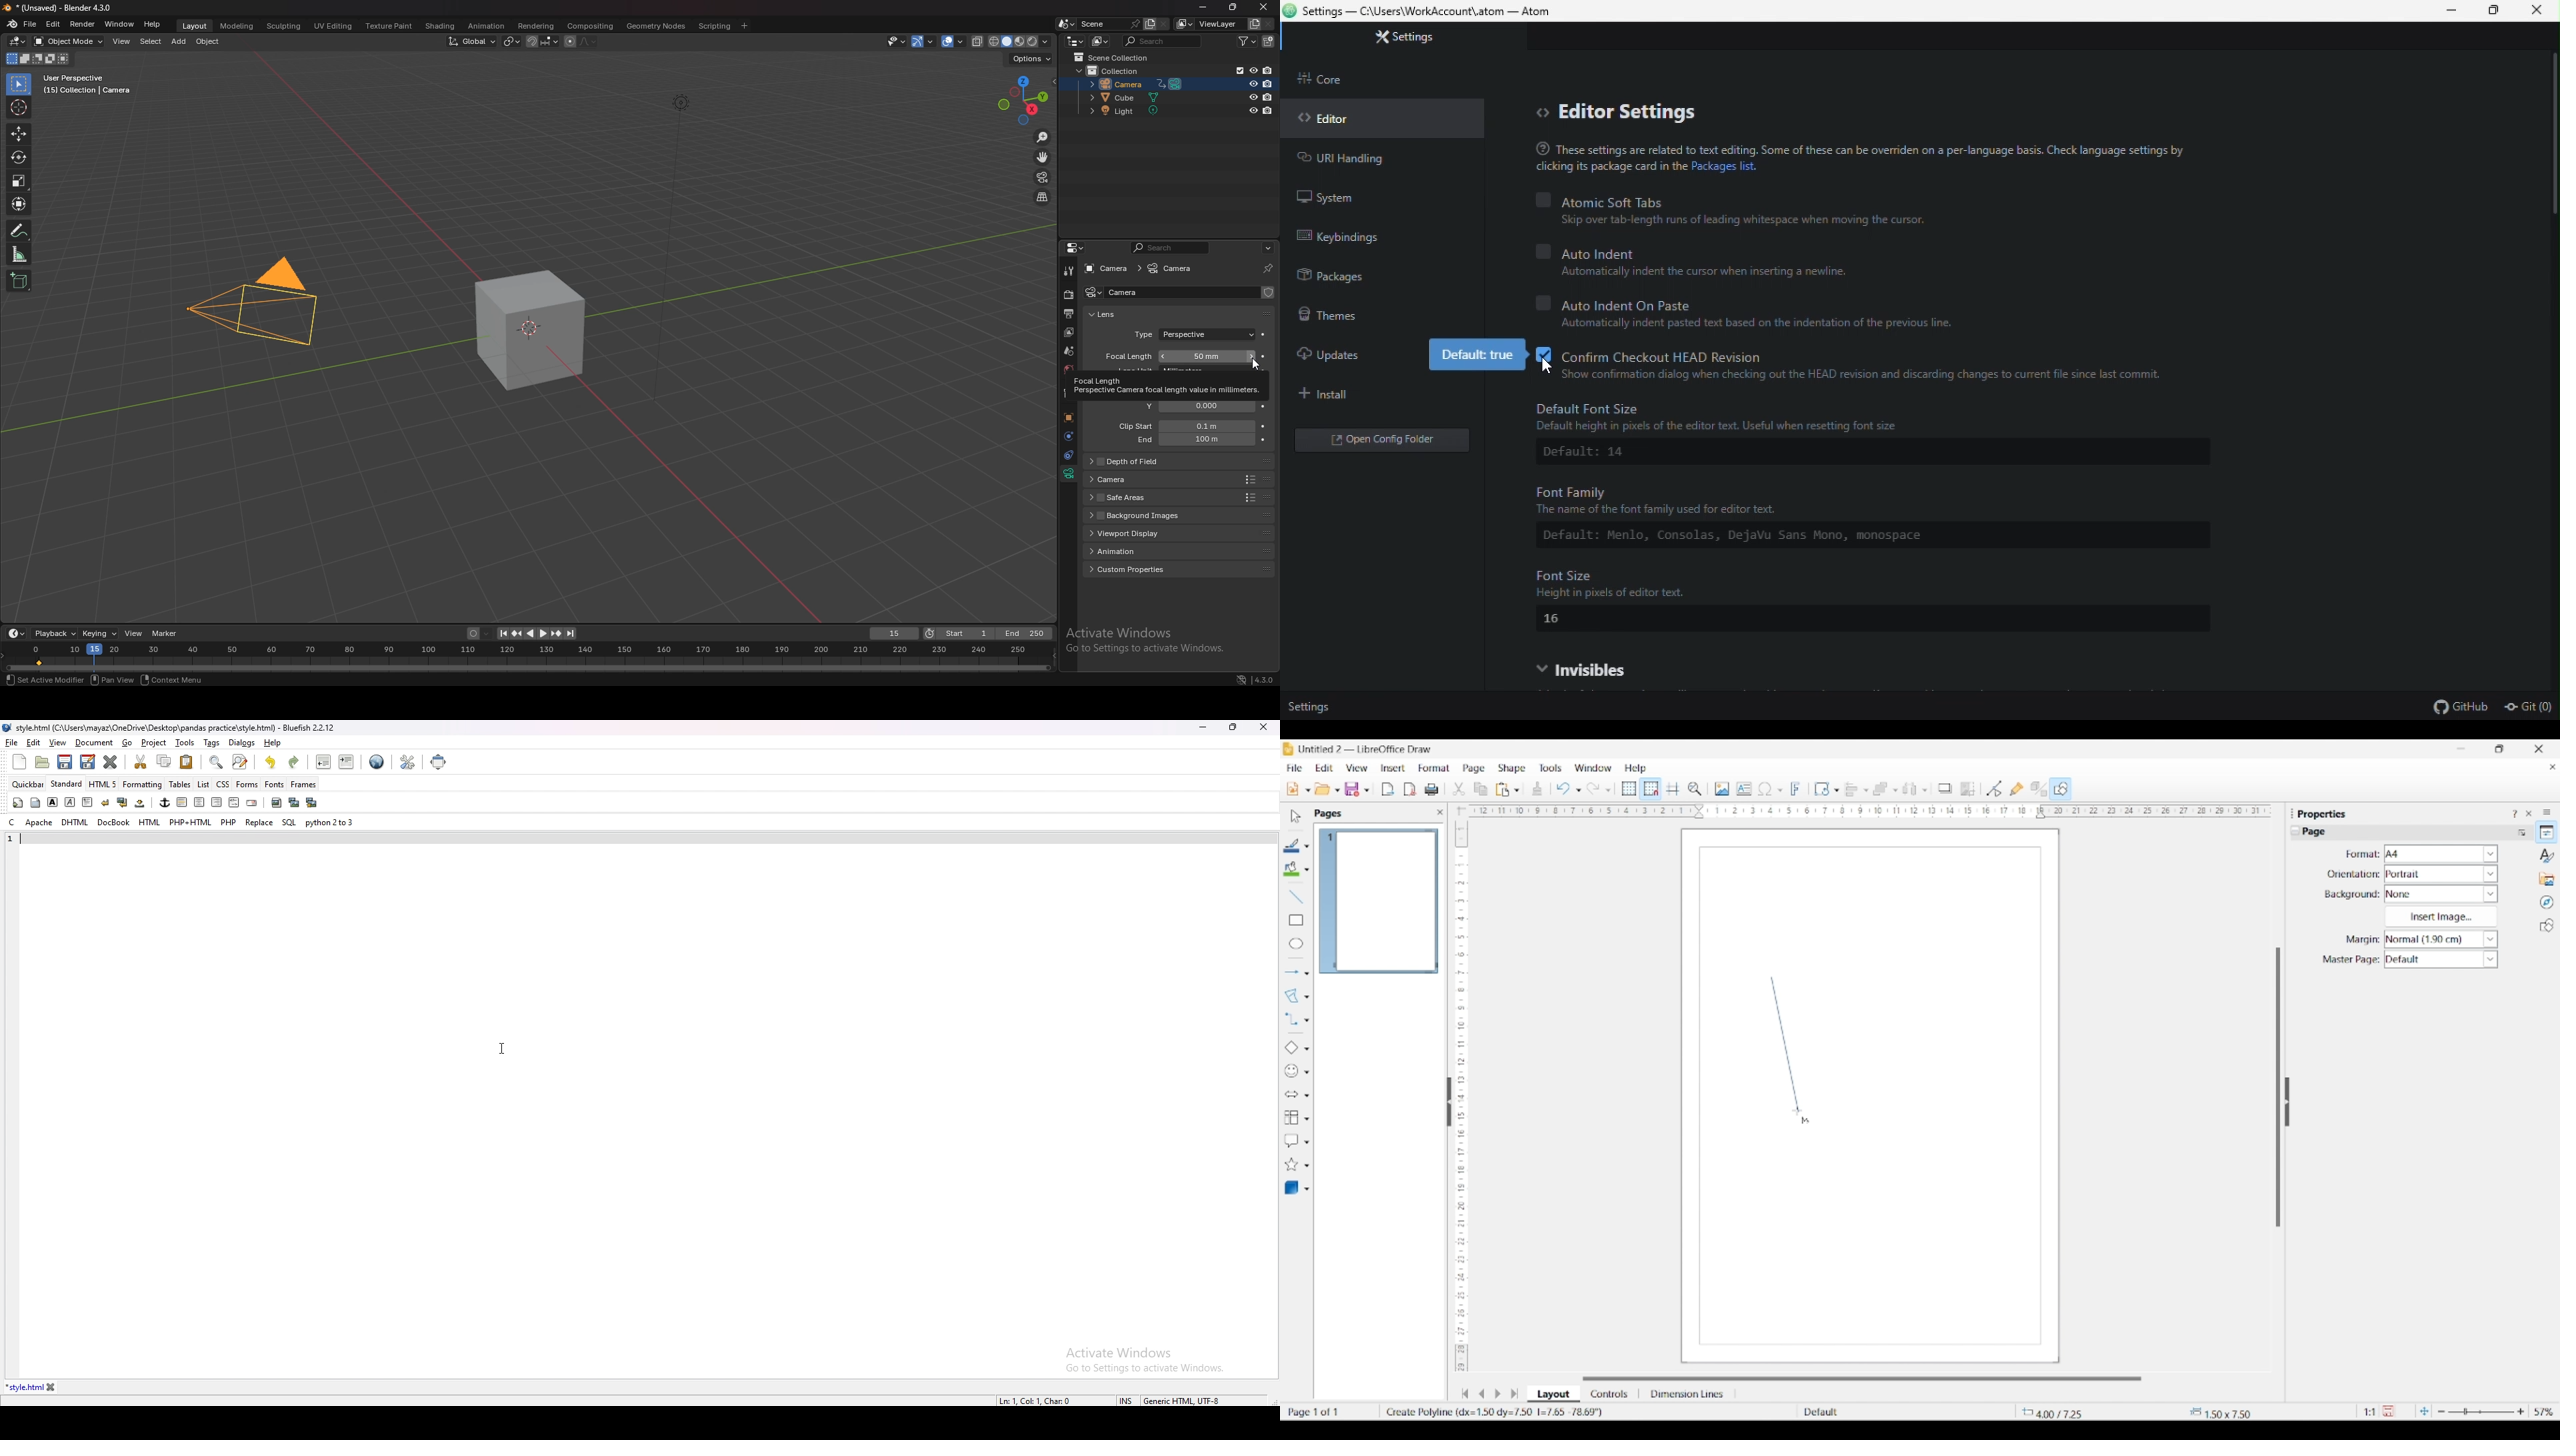 The image size is (2576, 1456). Describe the element at coordinates (1250, 498) in the screenshot. I see `` at that location.